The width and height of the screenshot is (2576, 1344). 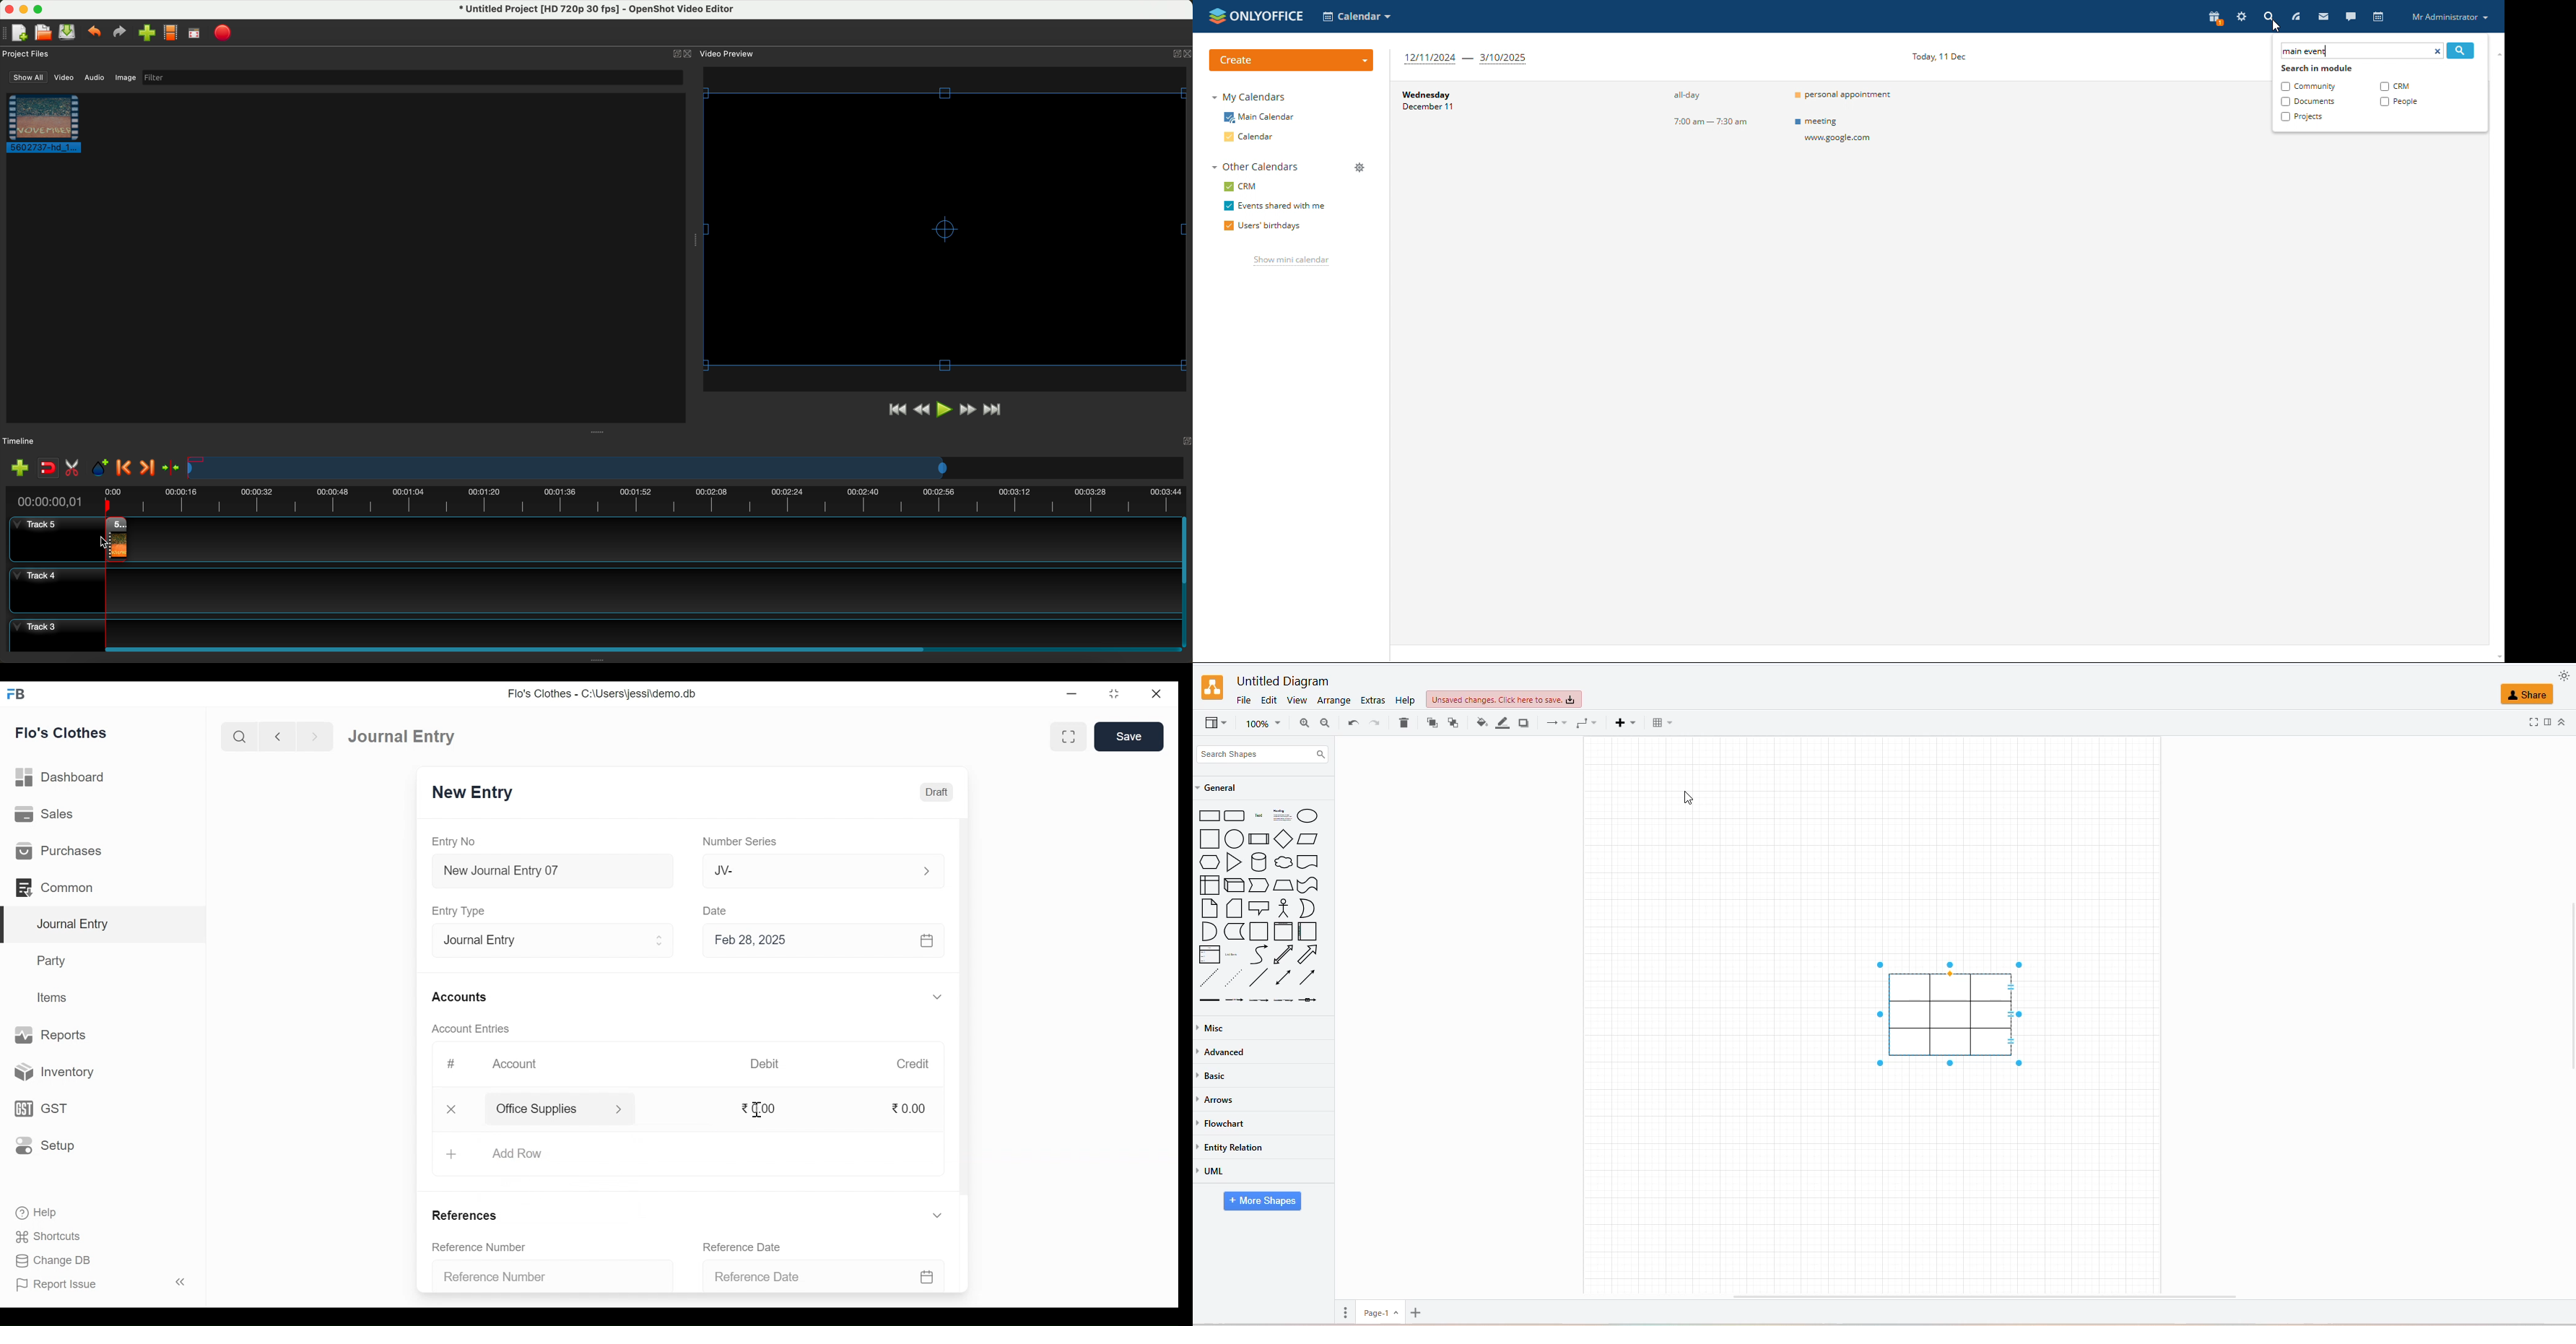 I want to click on Frappe Books Desktop Icon, so click(x=17, y=694).